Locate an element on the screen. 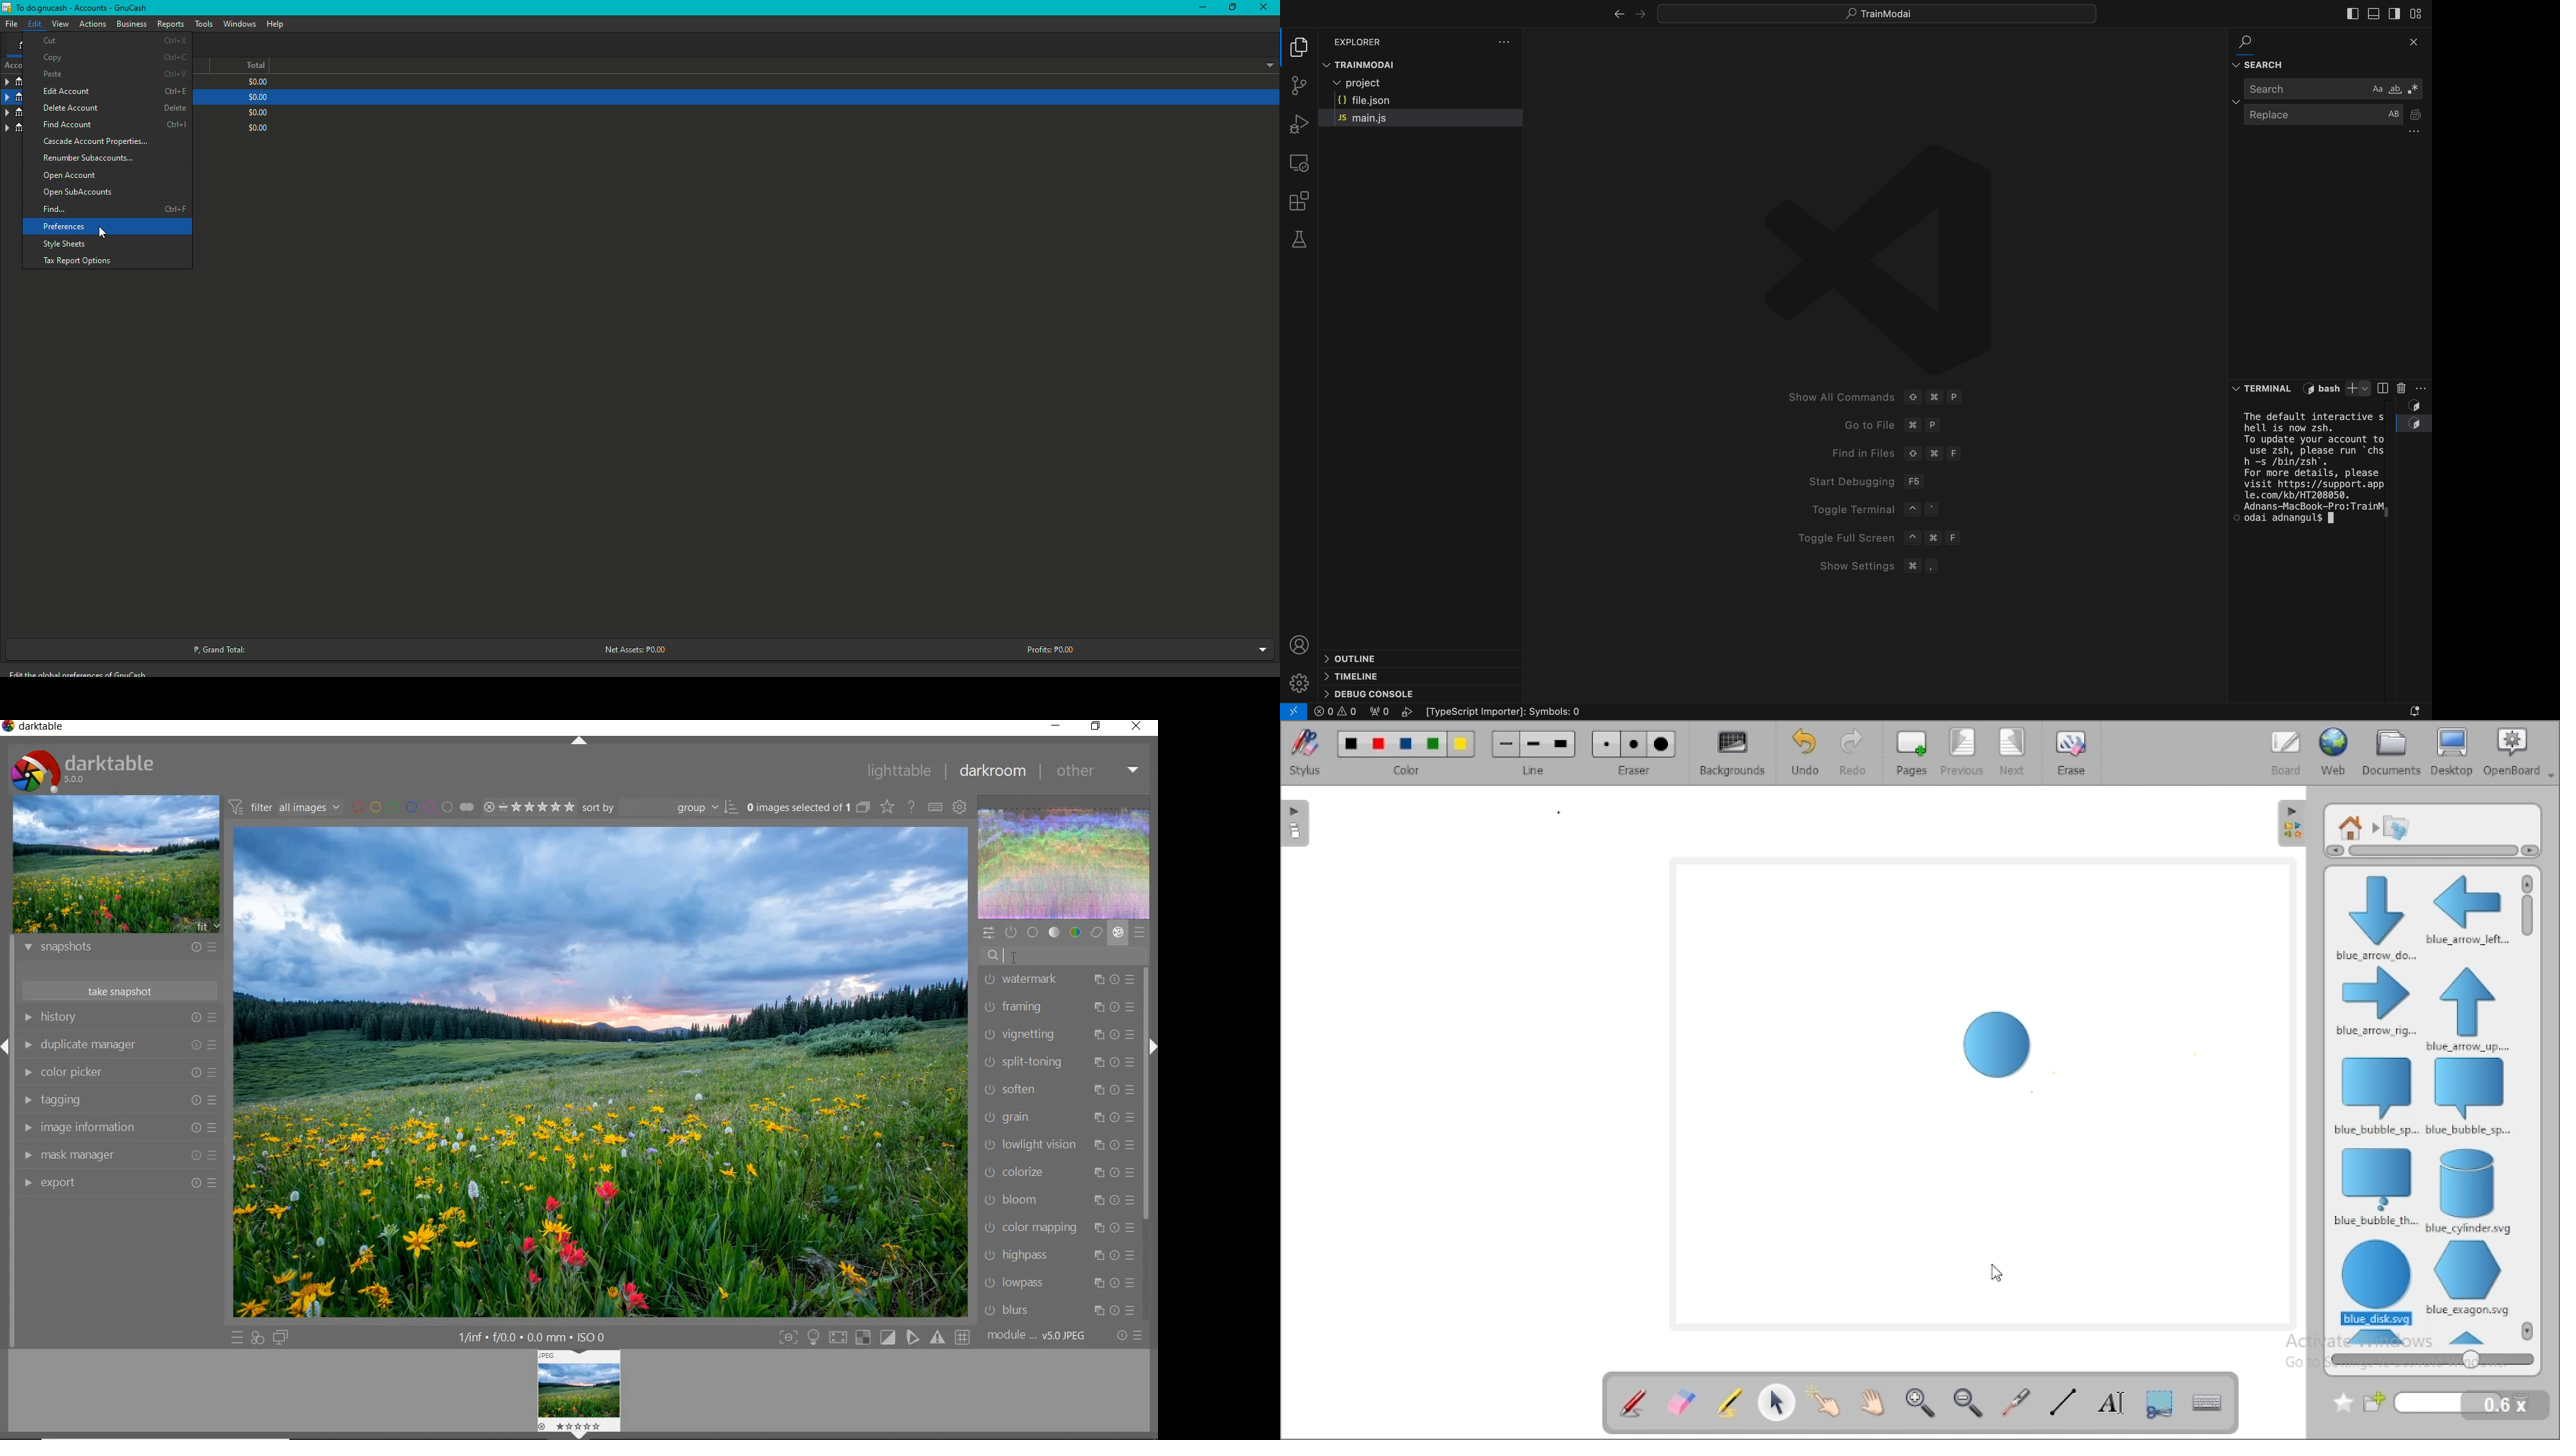 The height and width of the screenshot is (1456, 2576). notification is located at coordinates (2410, 704).